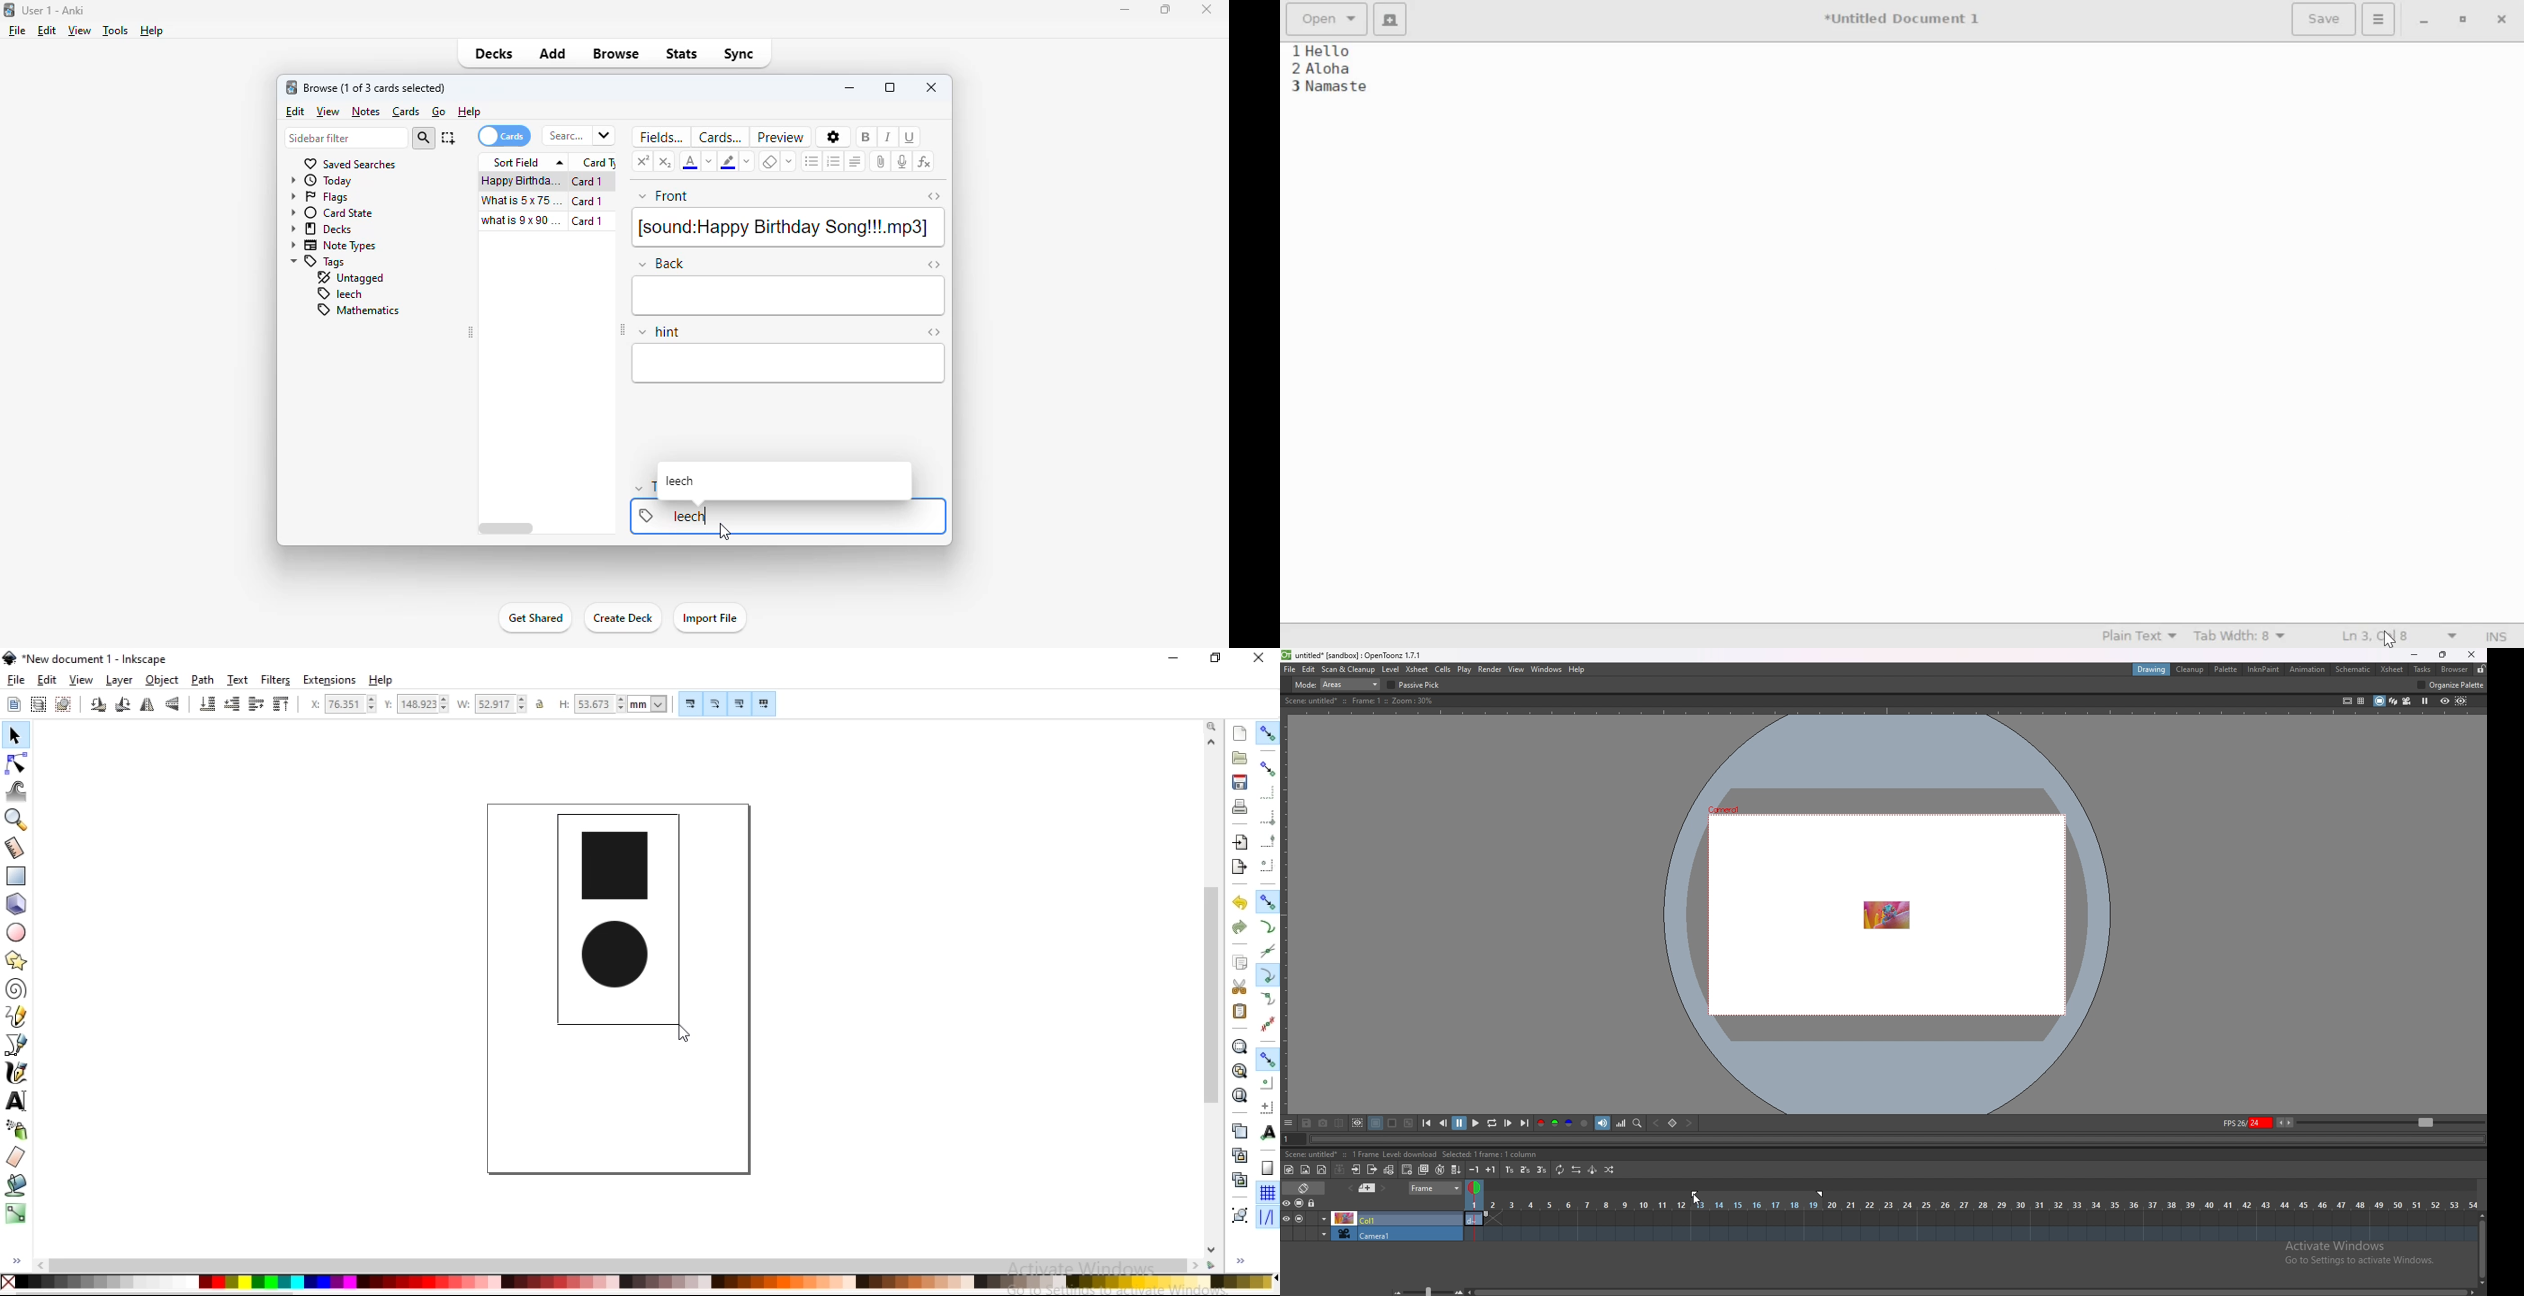 The image size is (2548, 1316). I want to click on help, so click(381, 680).